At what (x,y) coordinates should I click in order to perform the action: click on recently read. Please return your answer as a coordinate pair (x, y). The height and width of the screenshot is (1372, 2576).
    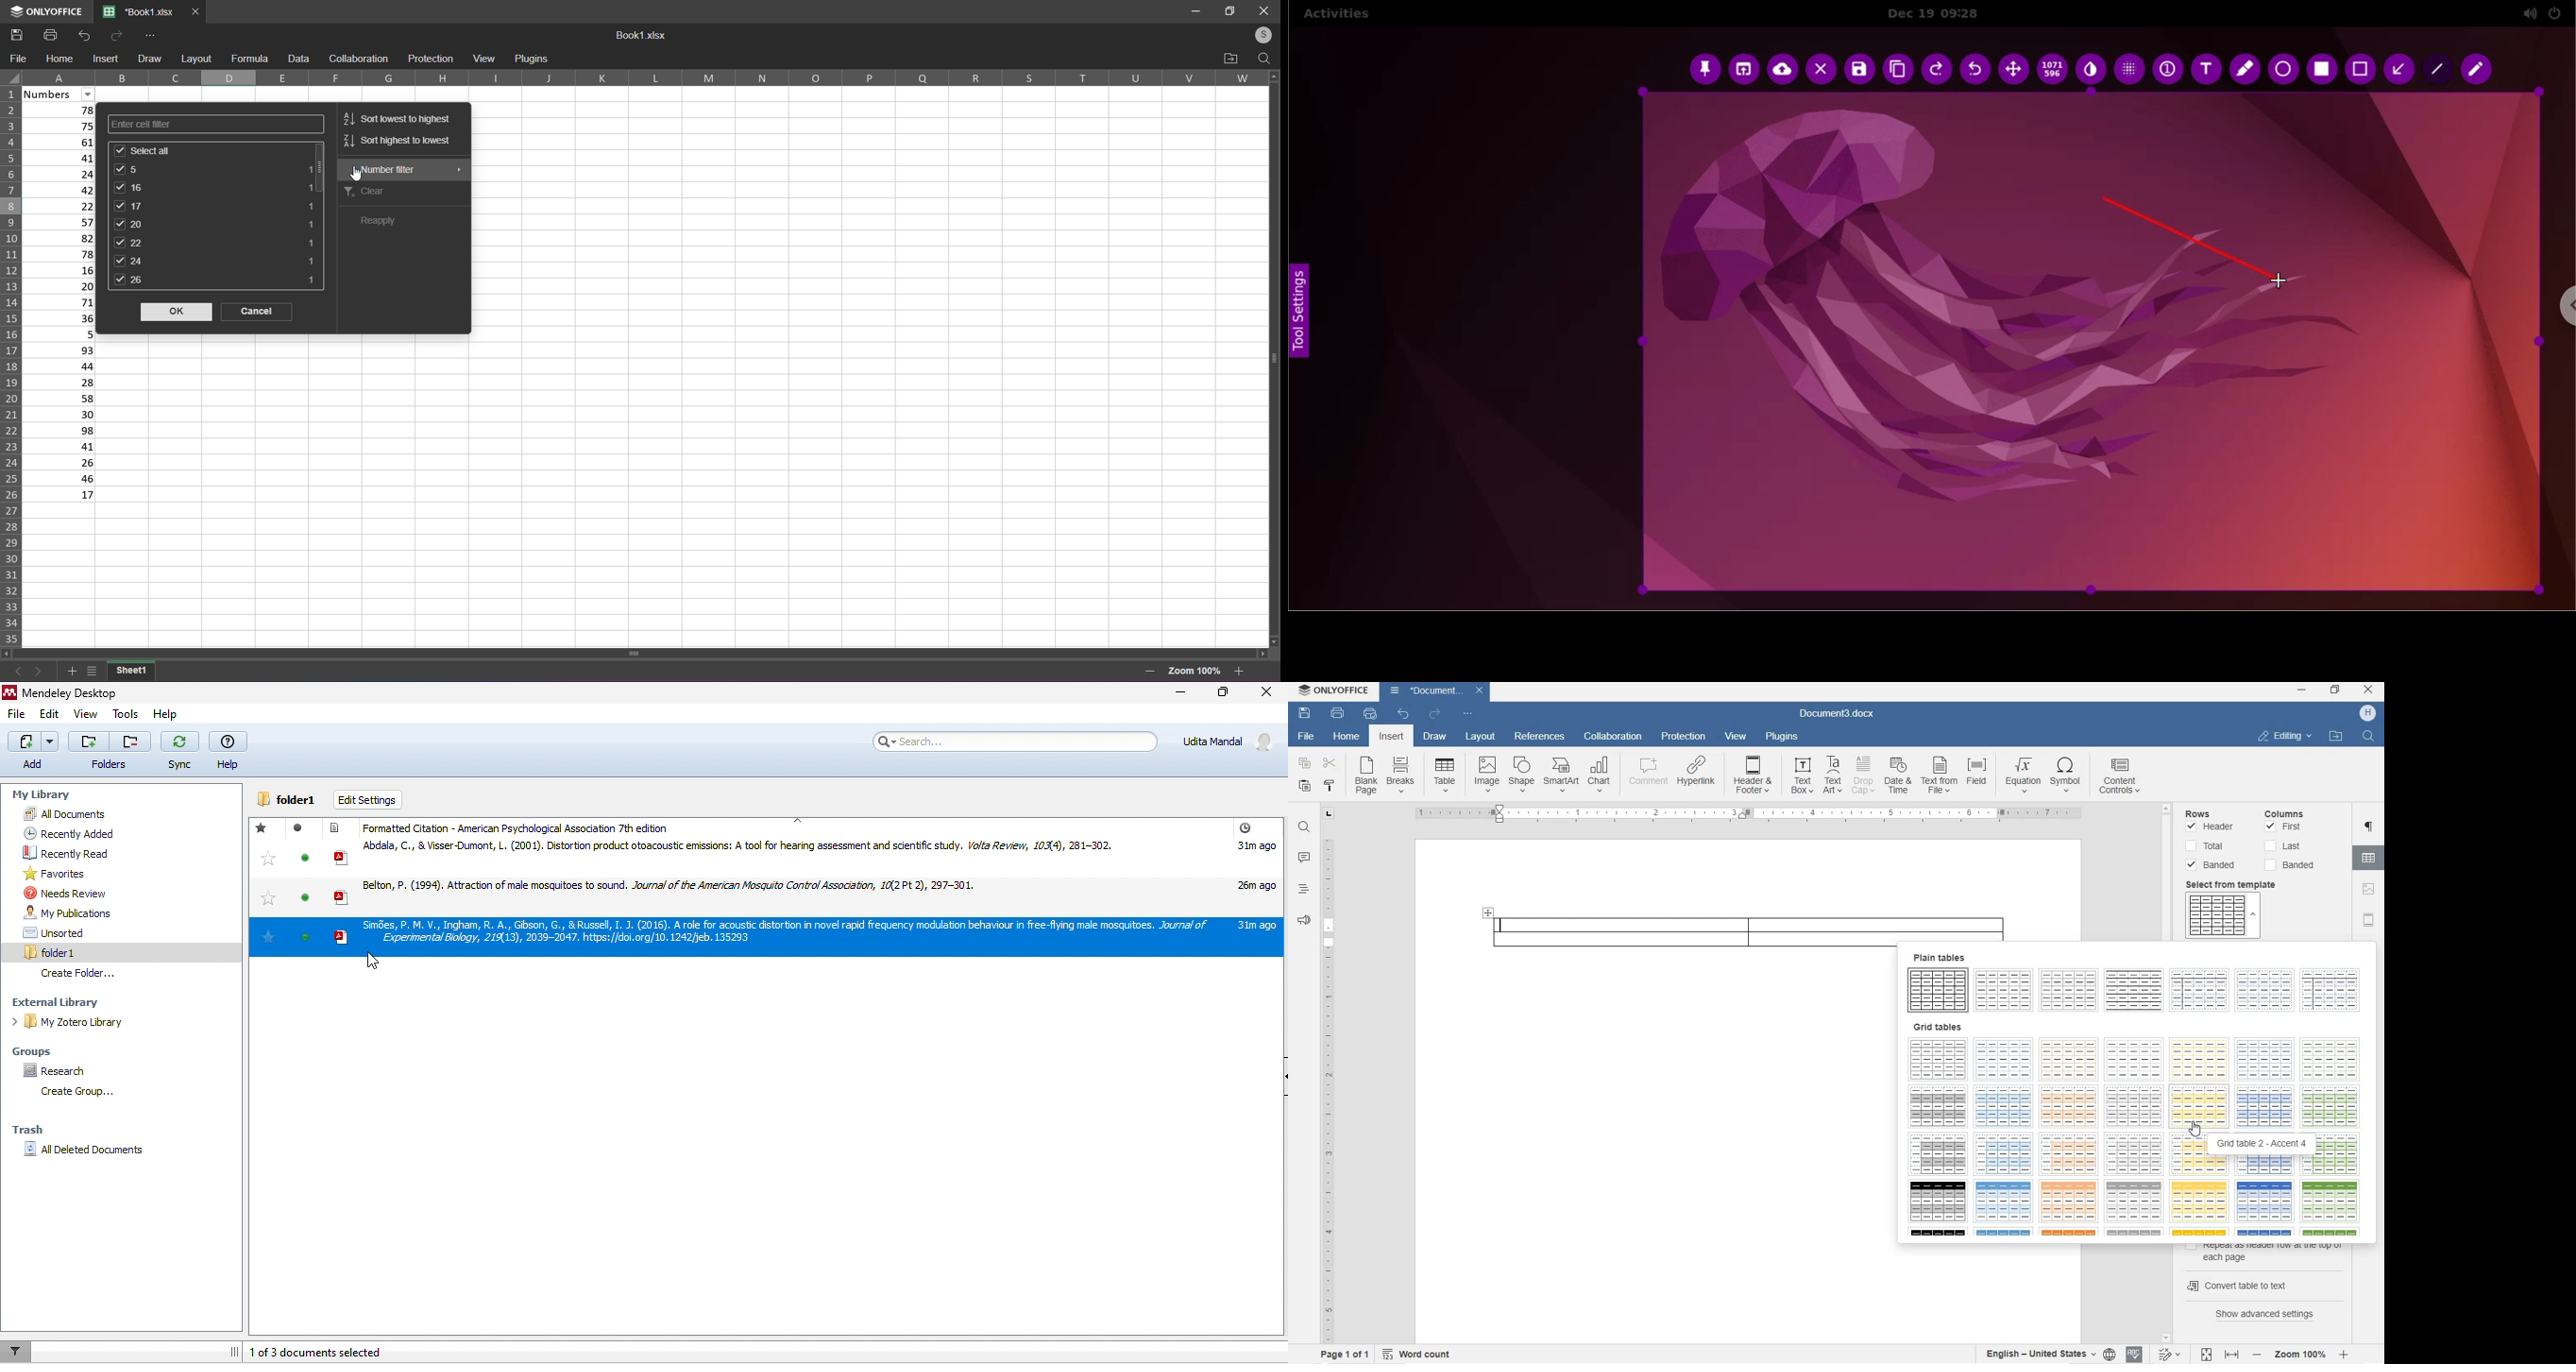
    Looking at the image, I should click on (62, 852).